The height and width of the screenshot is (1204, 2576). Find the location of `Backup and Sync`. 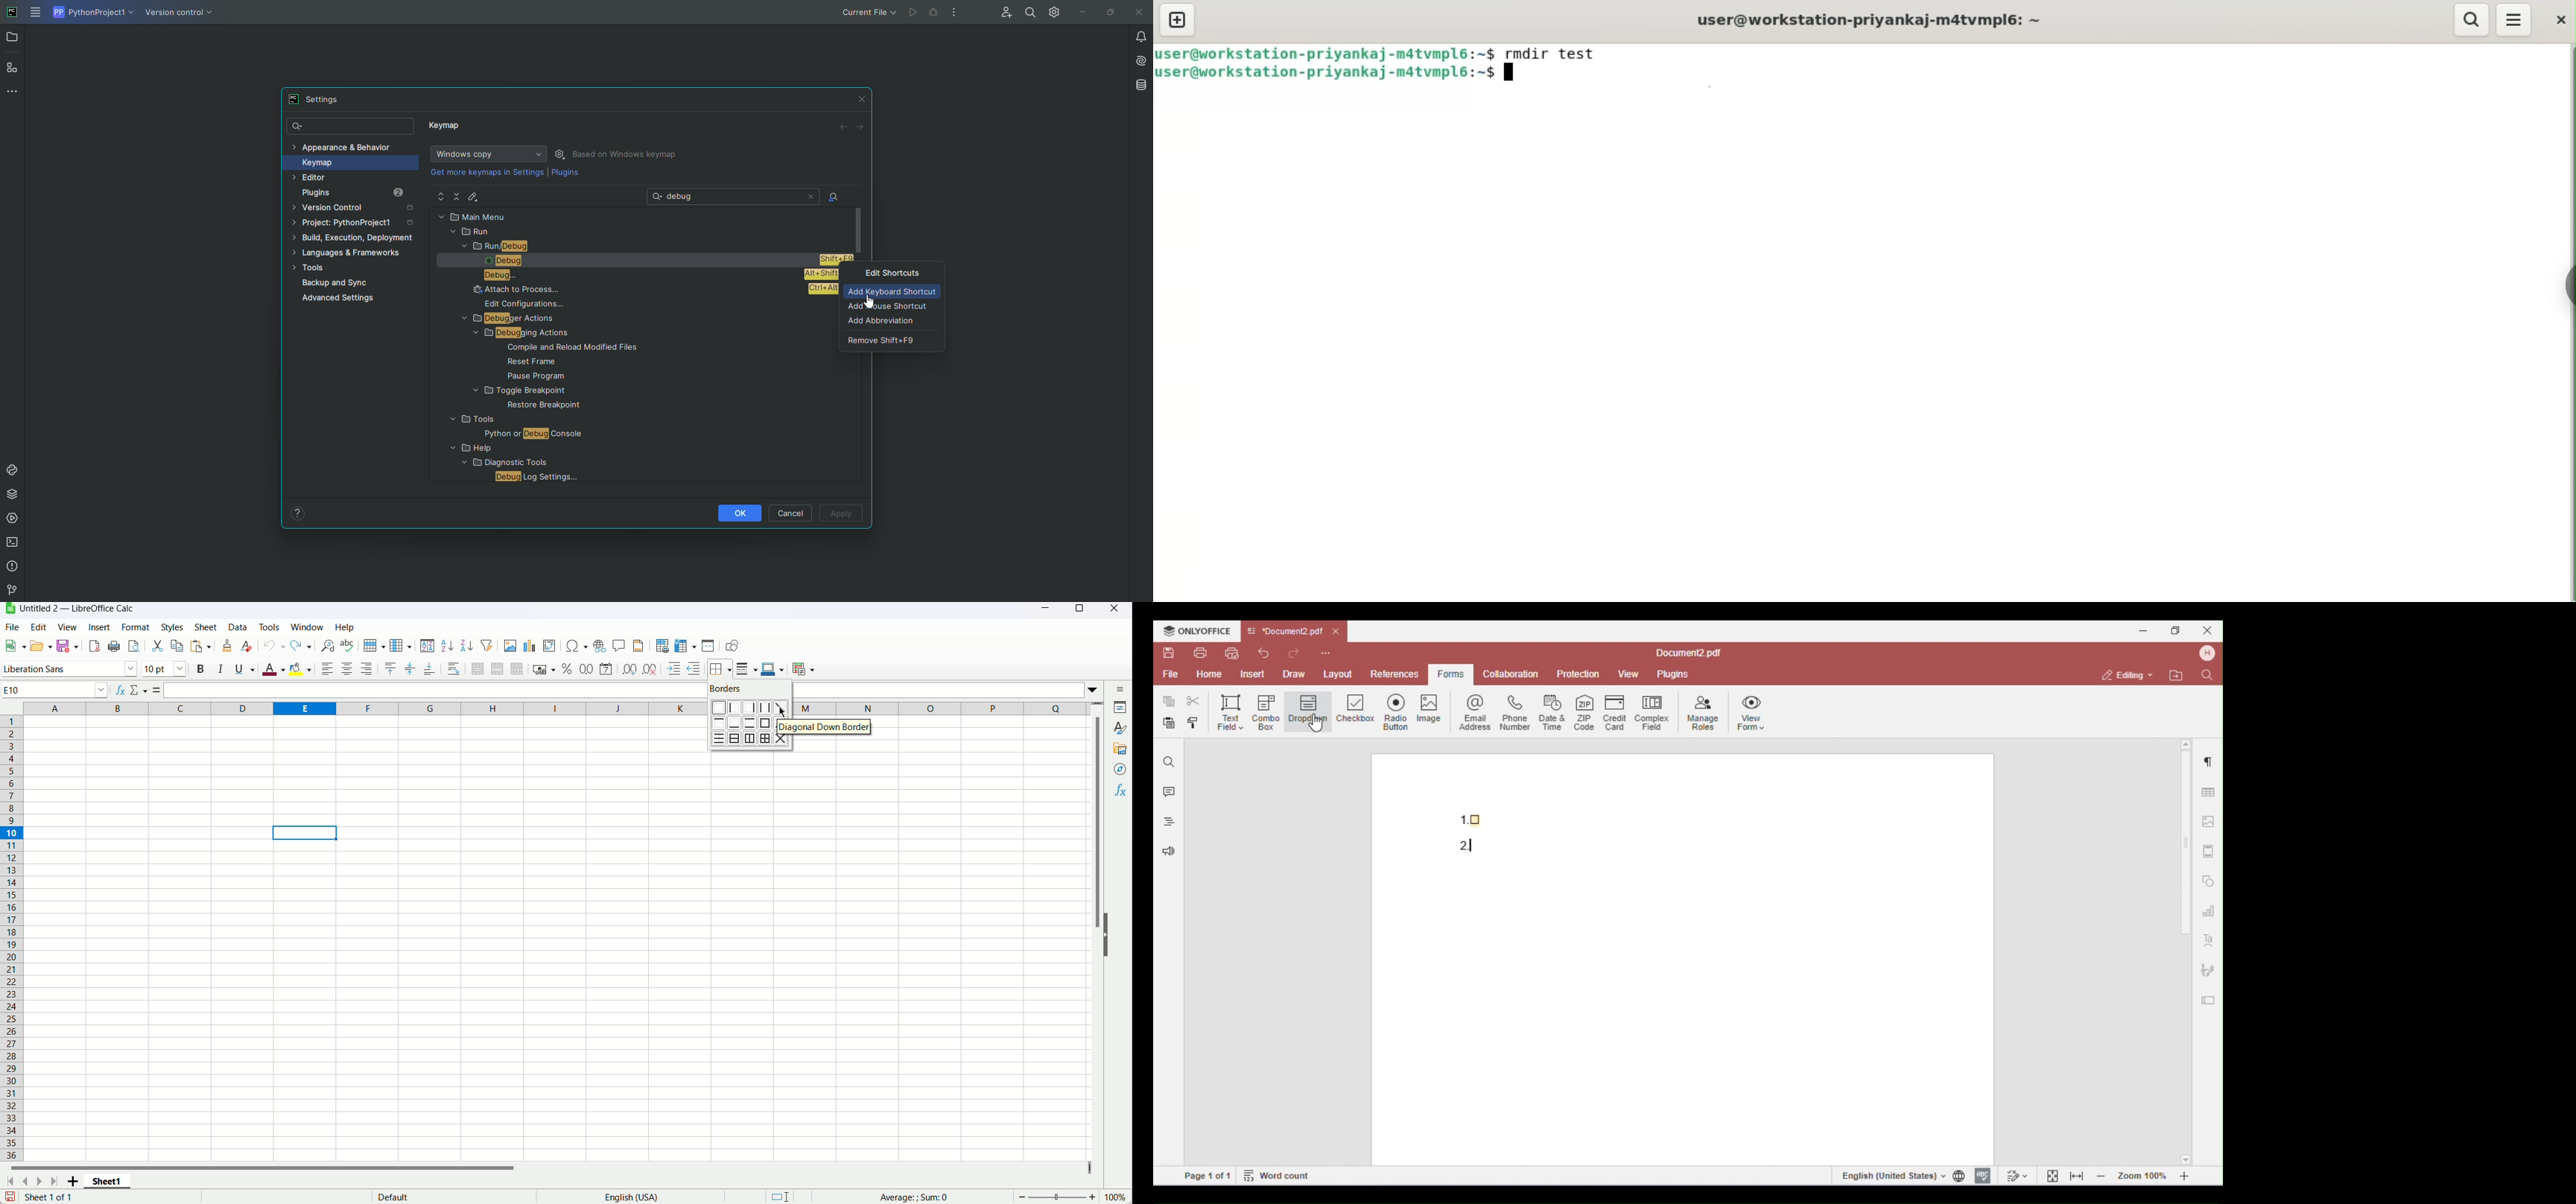

Backup and Sync is located at coordinates (359, 283).